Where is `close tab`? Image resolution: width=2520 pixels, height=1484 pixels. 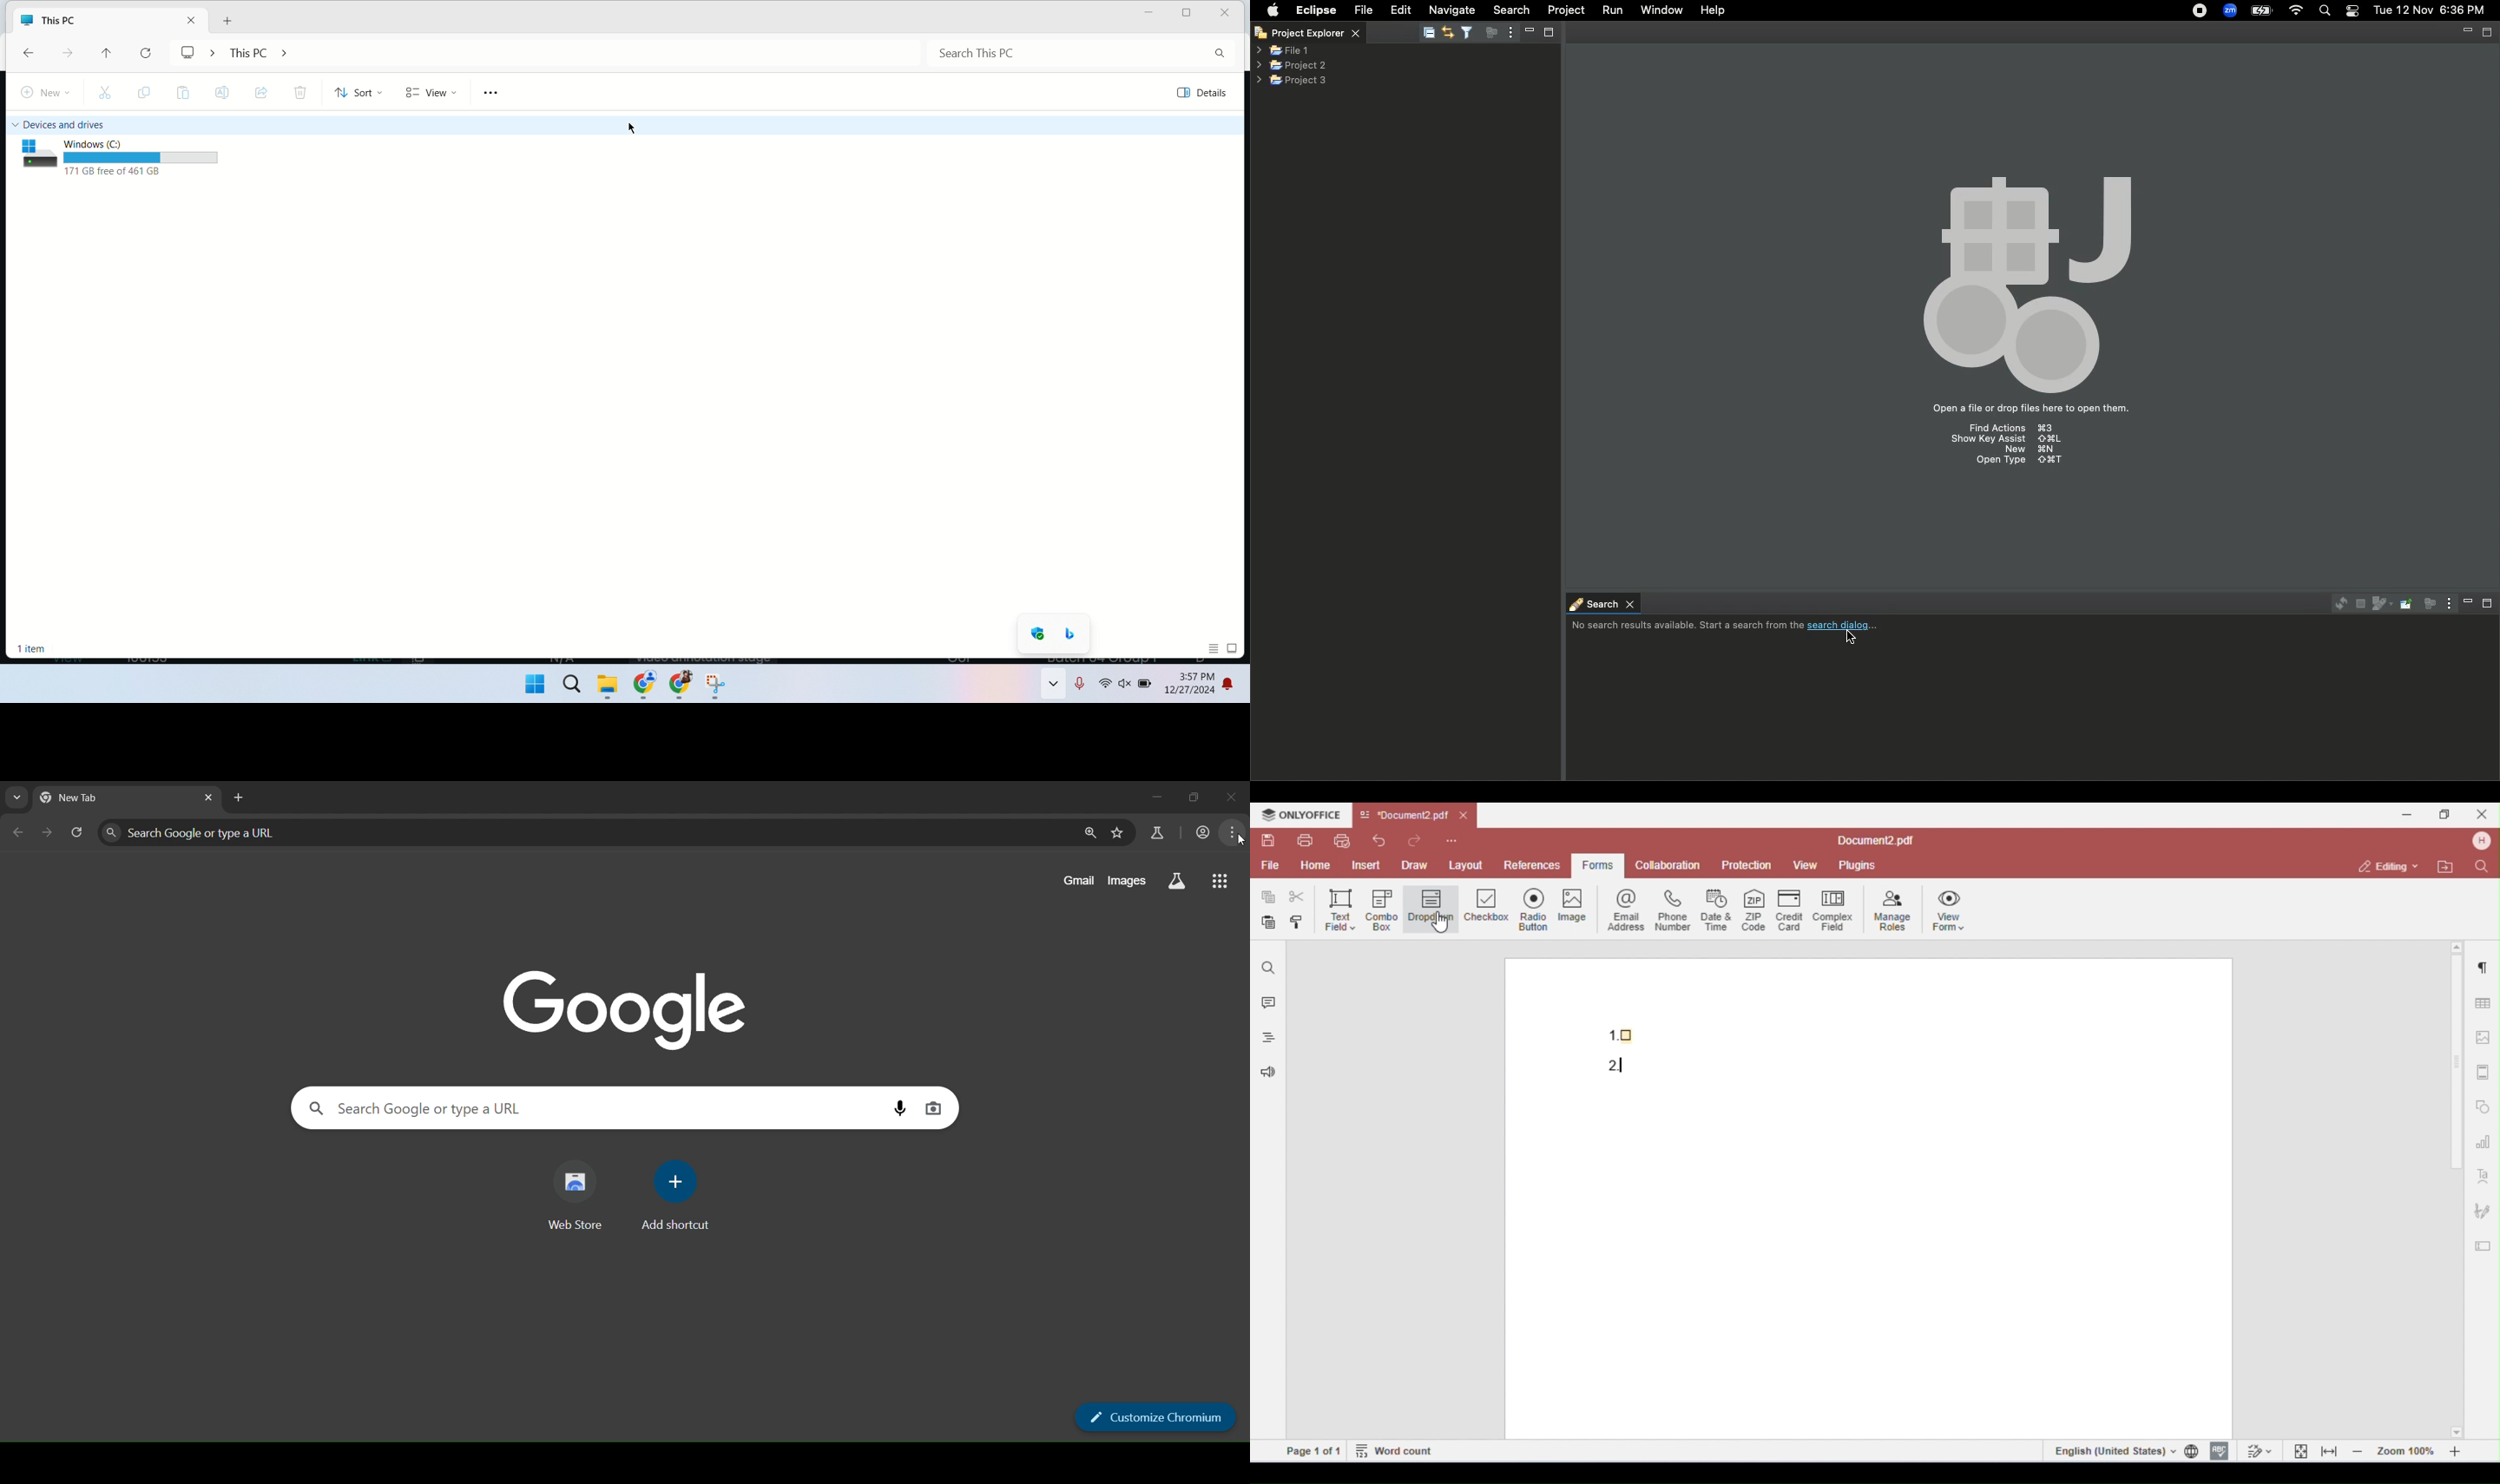 close tab is located at coordinates (210, 797).